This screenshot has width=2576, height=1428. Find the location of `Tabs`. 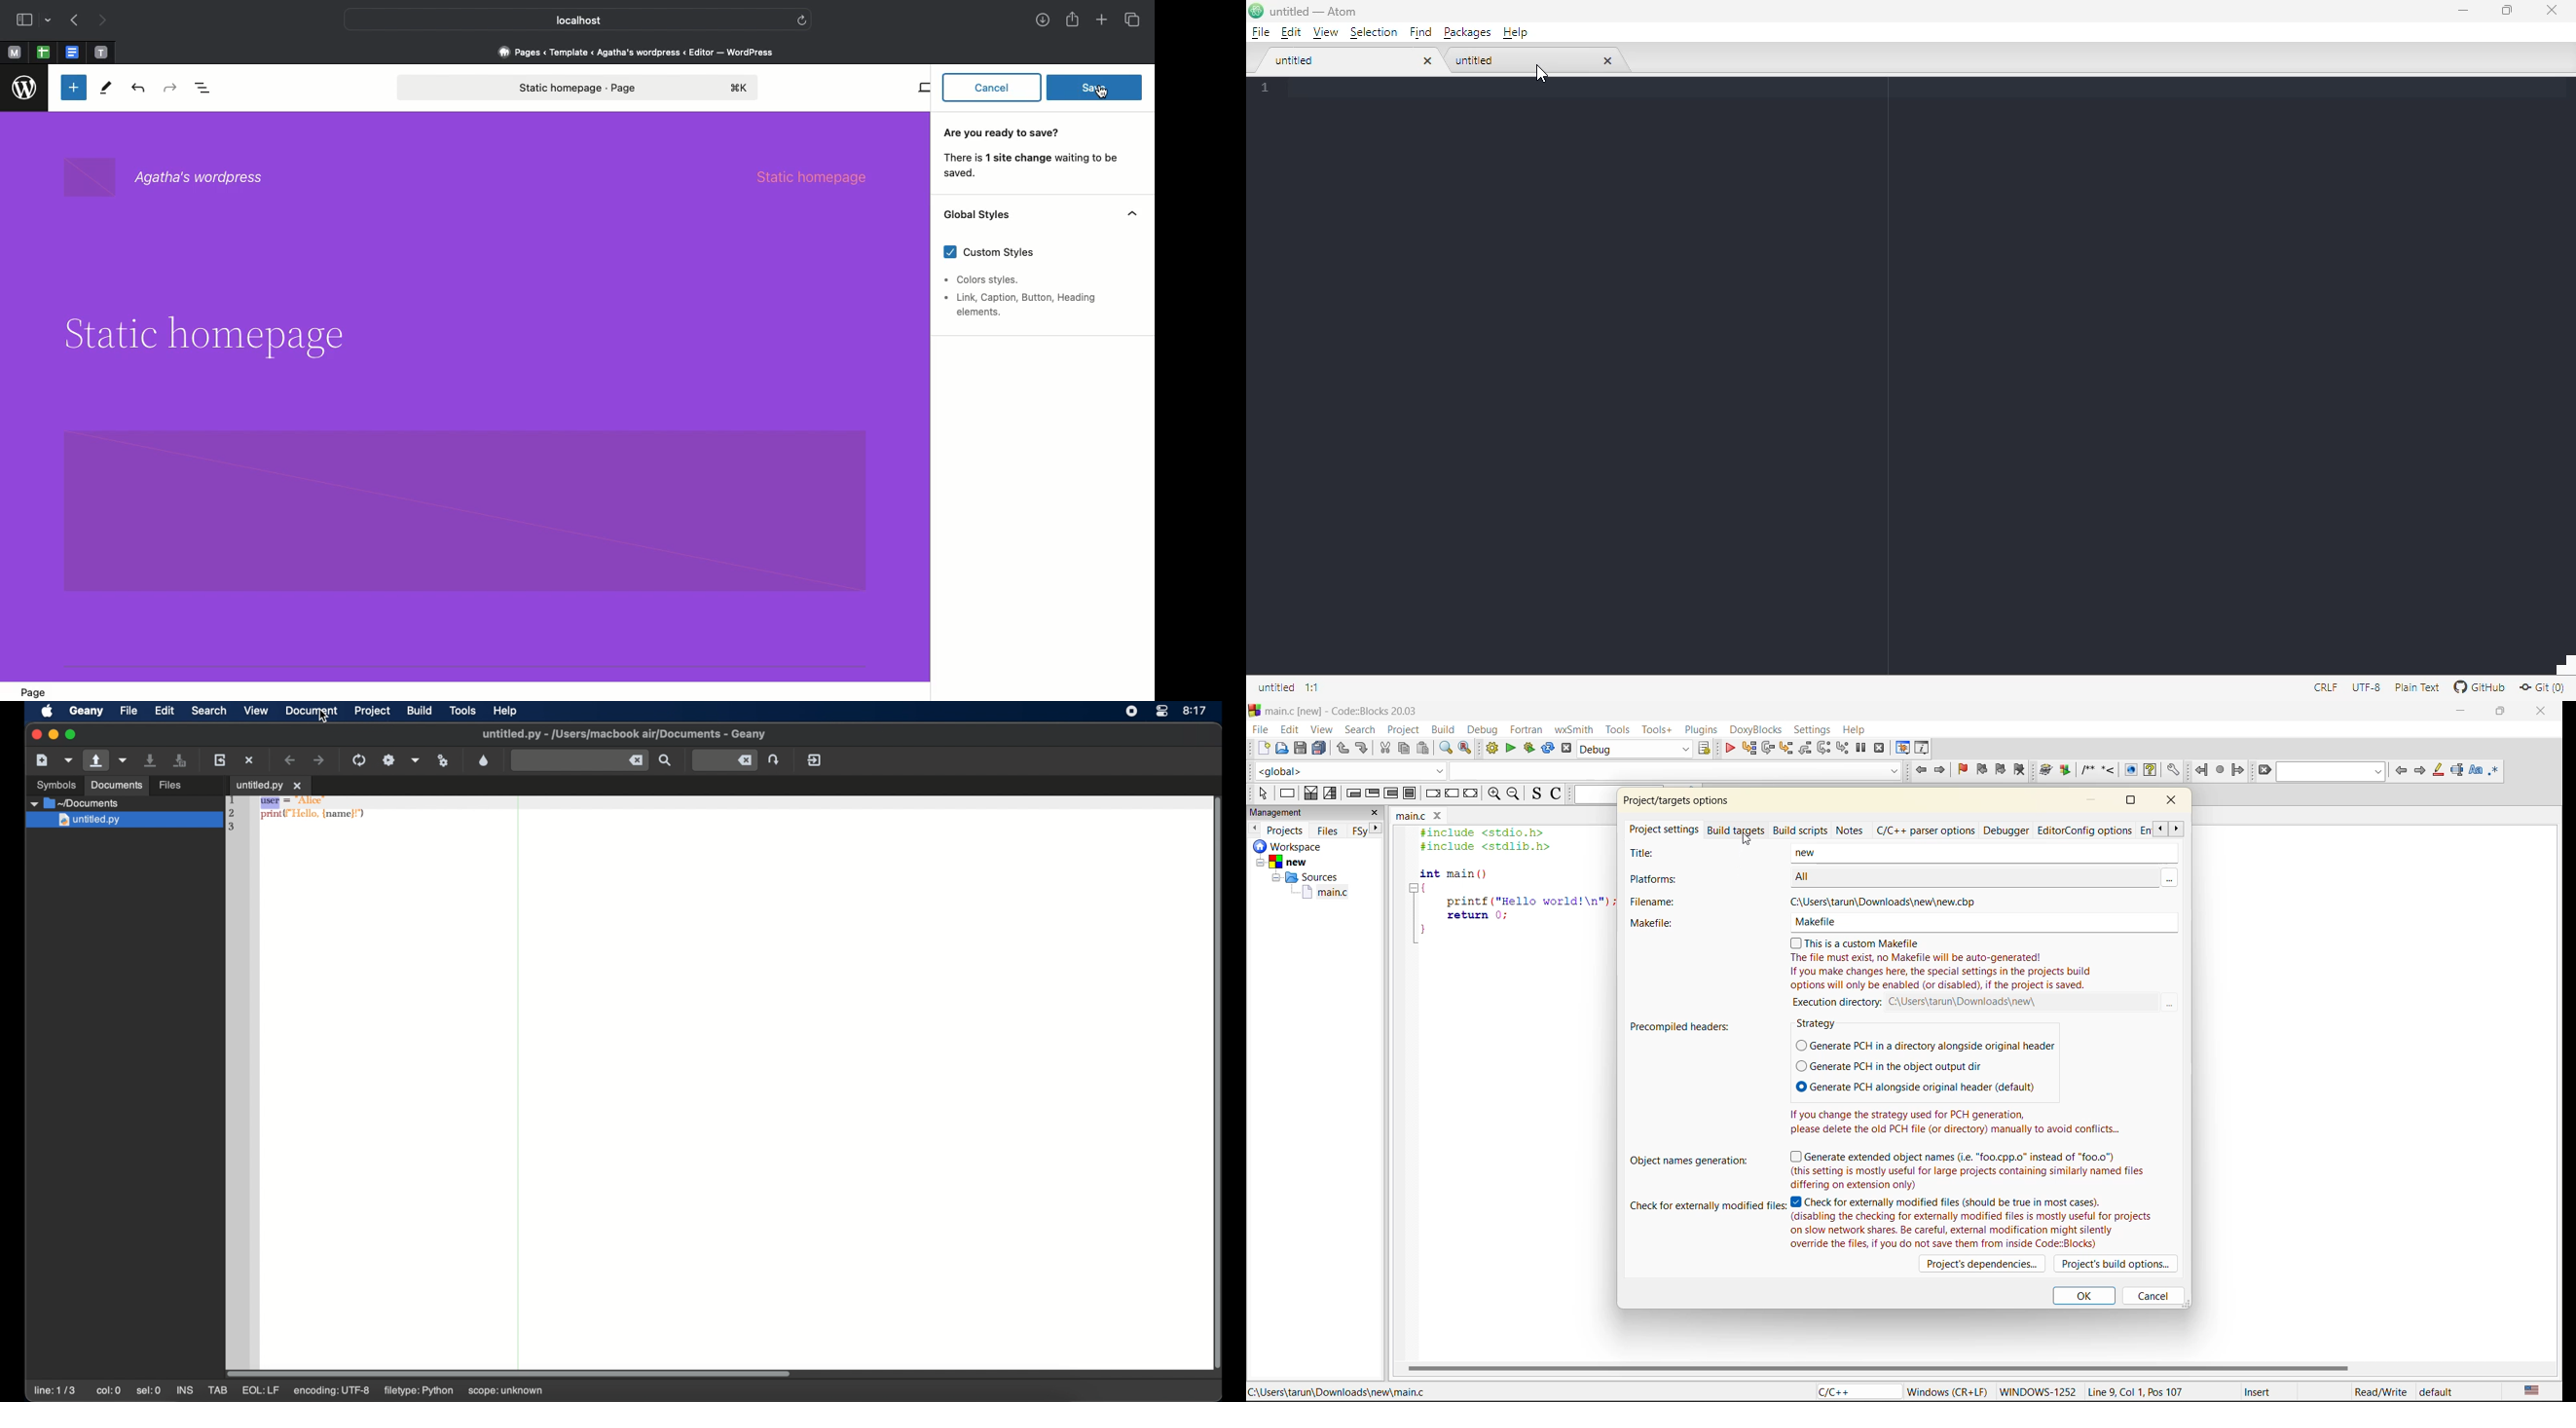

Tabs is located at coordinates (1134, 20).